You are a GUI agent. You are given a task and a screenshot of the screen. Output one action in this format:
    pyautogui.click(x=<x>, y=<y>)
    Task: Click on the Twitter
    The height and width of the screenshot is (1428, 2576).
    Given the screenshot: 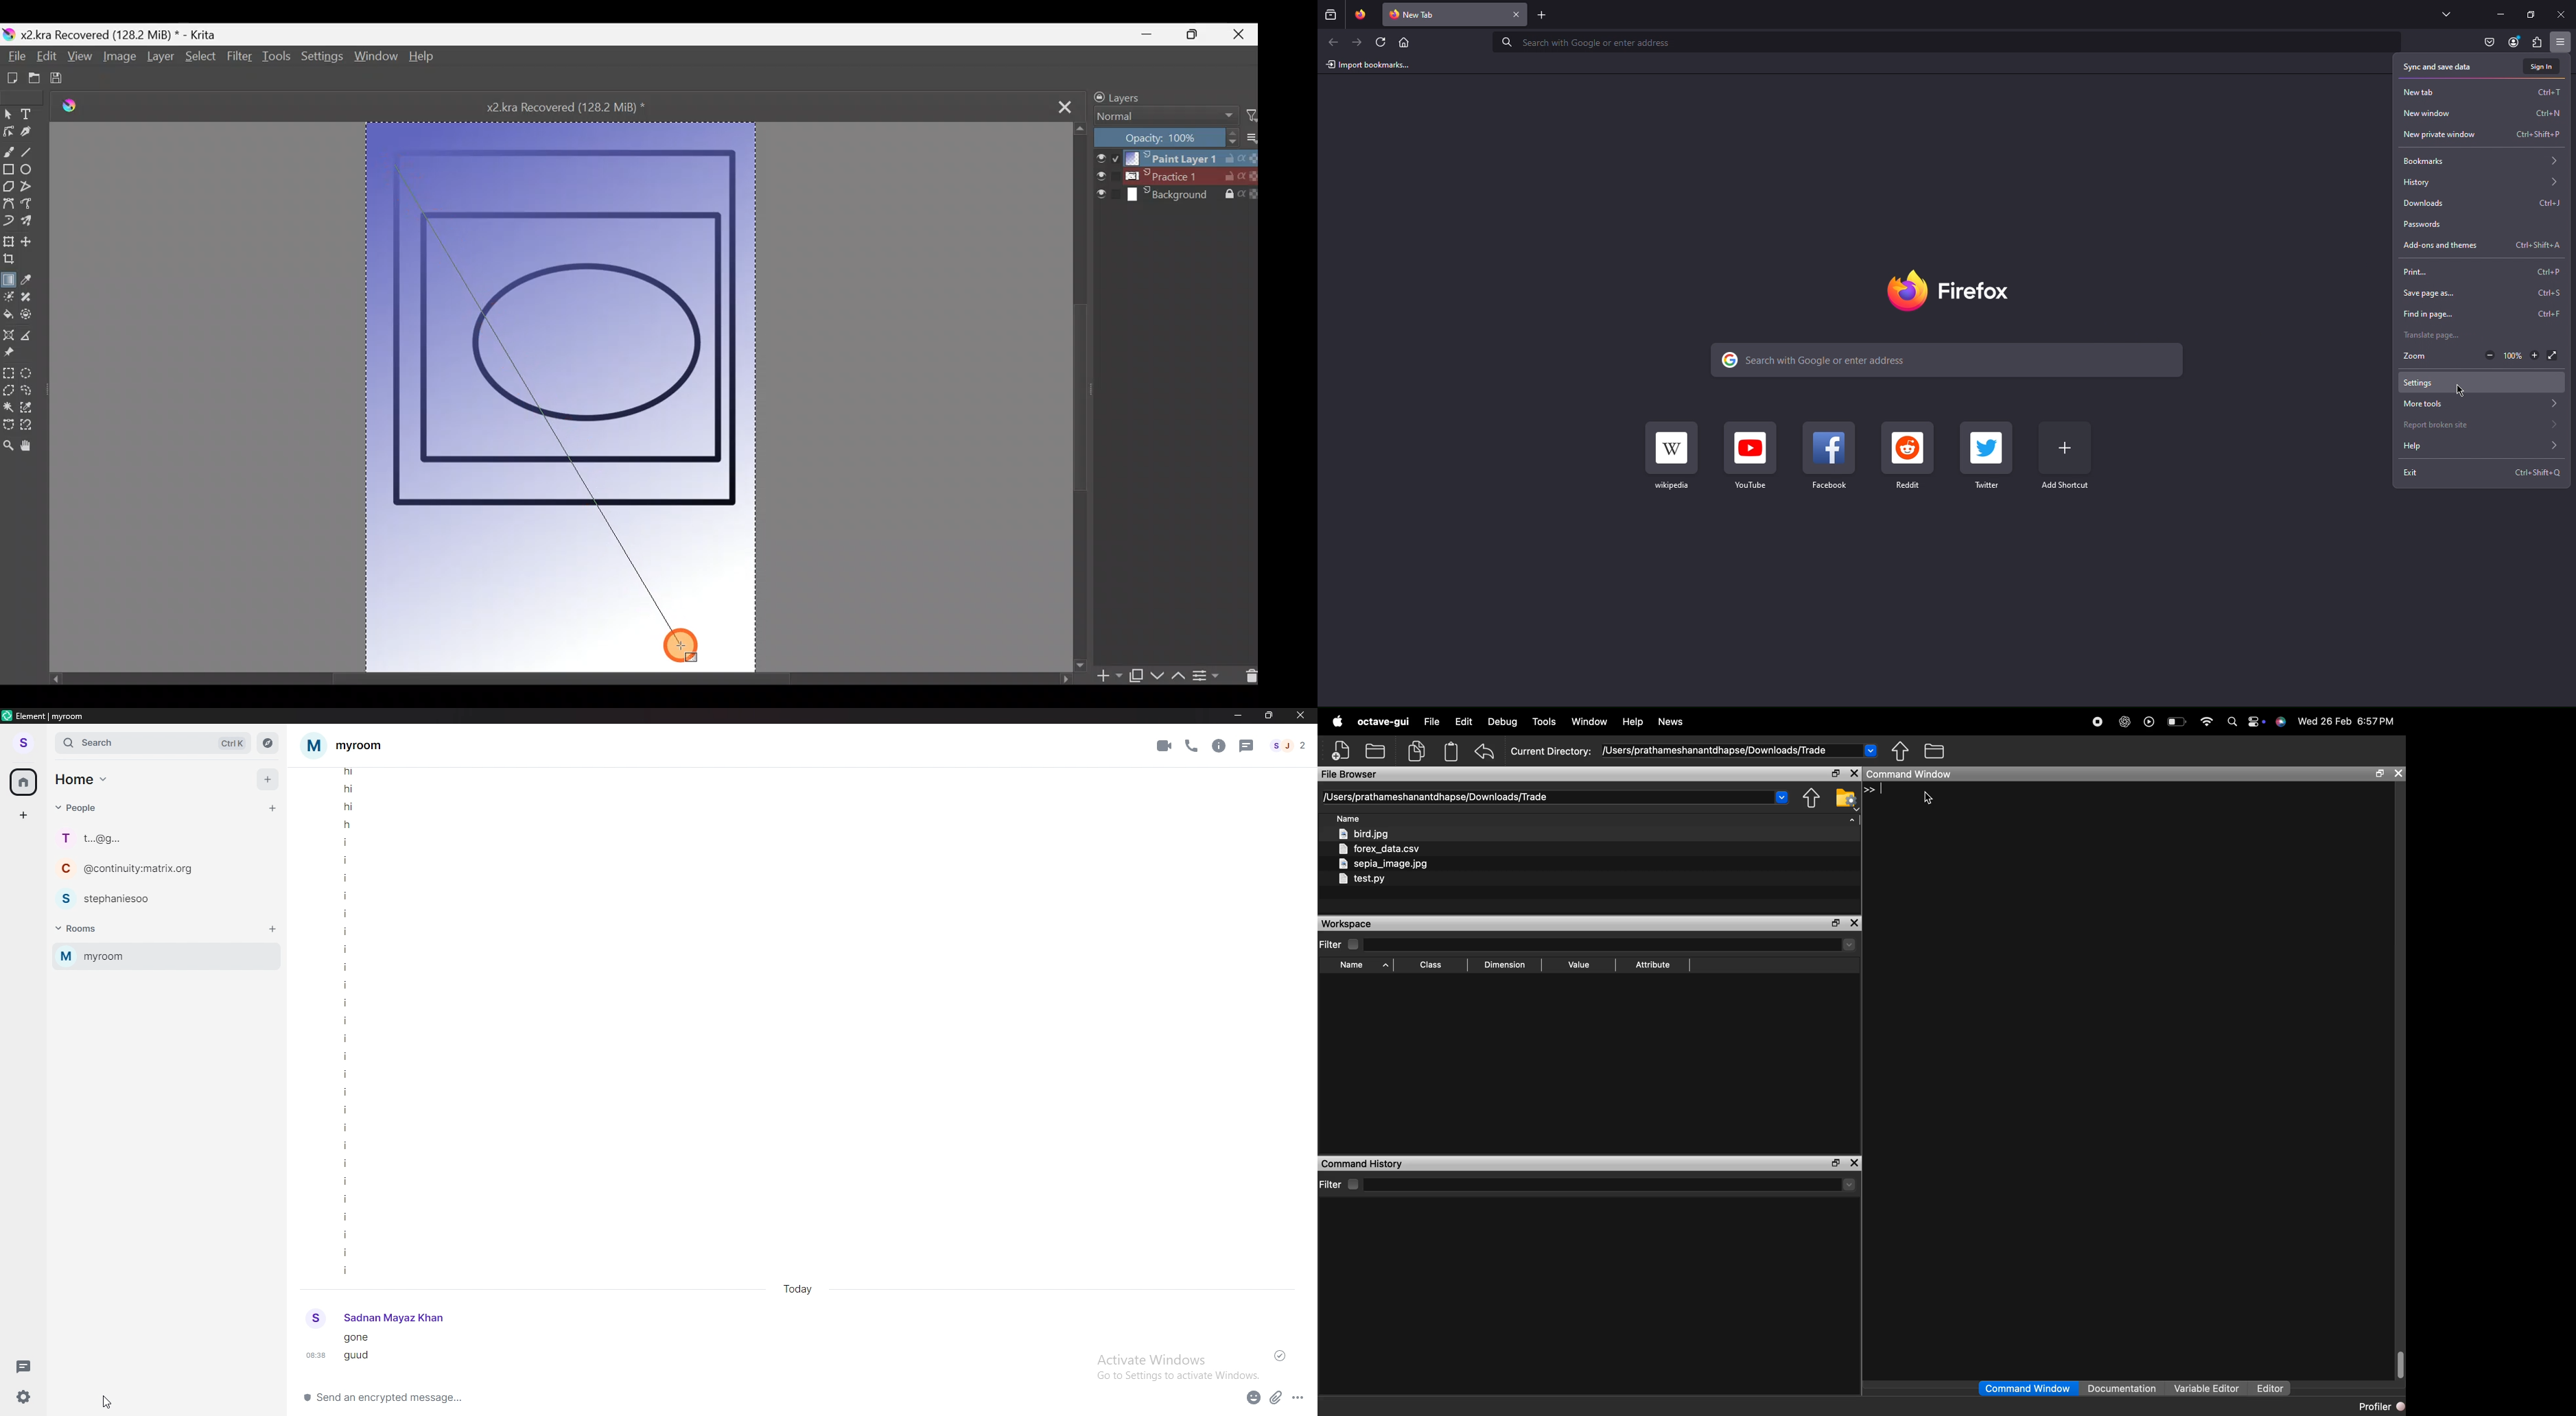 What is the action you would take?
    pyautogui.click(x=1987, y=456)
    